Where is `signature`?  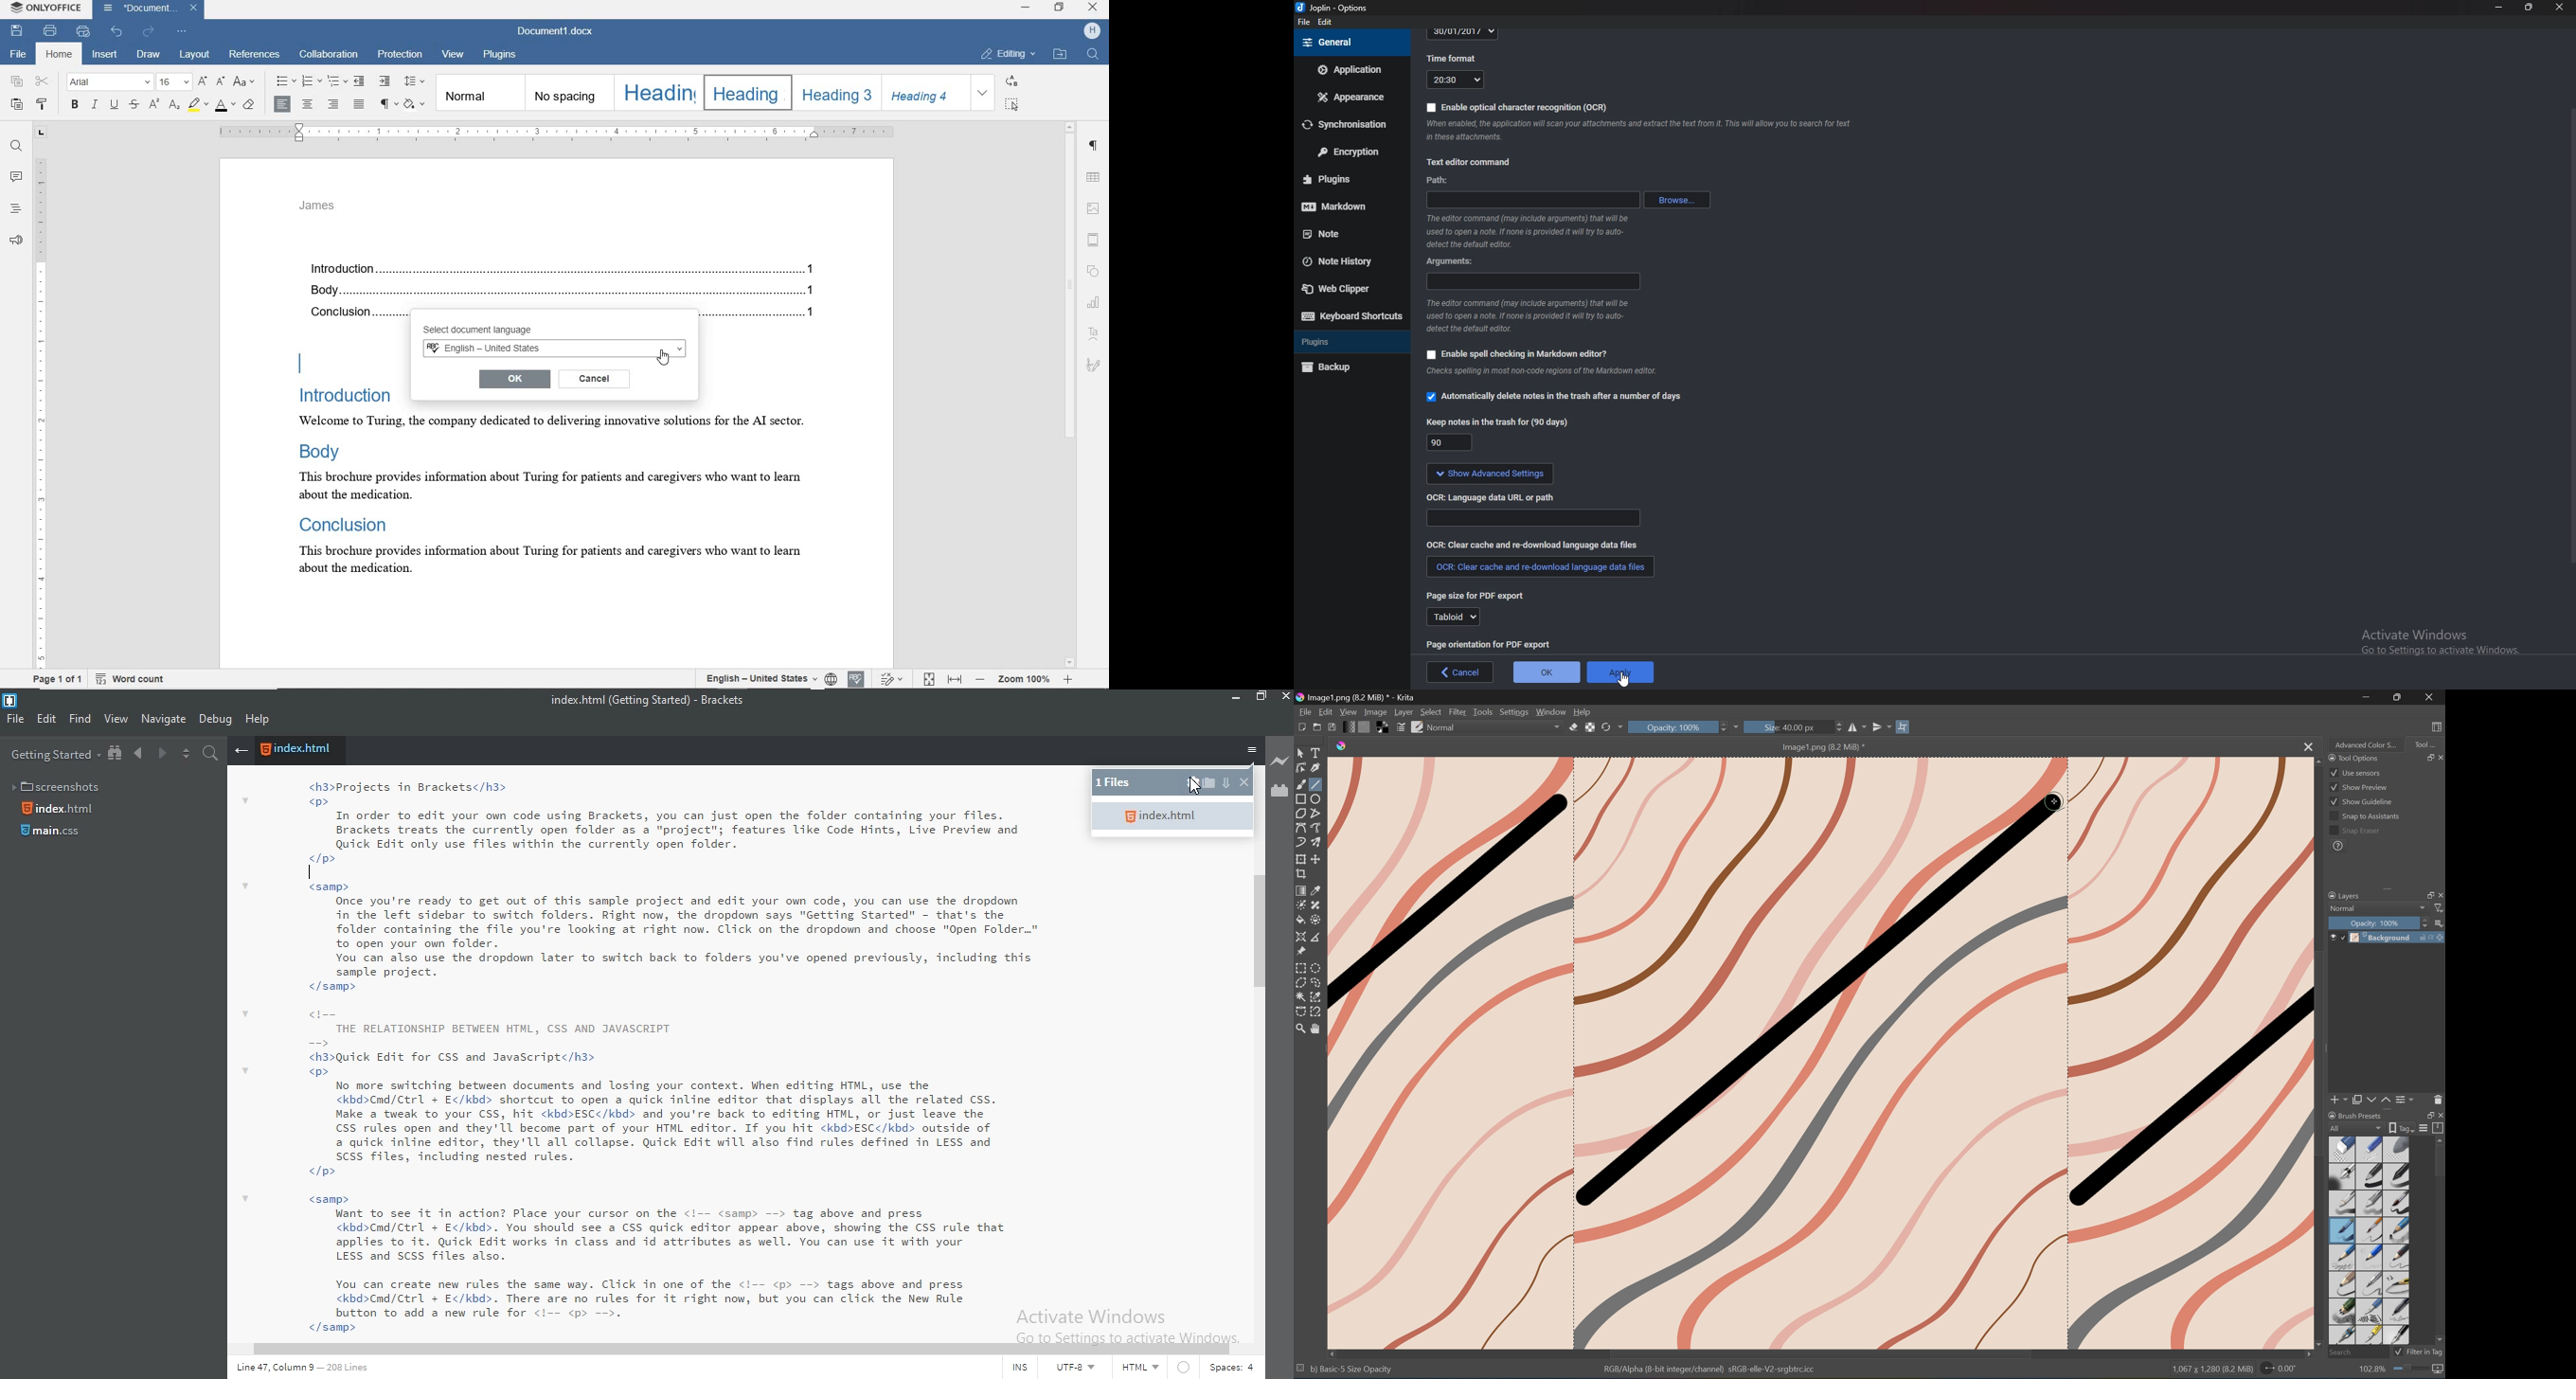 signature is located at coordinates (1093, 364).